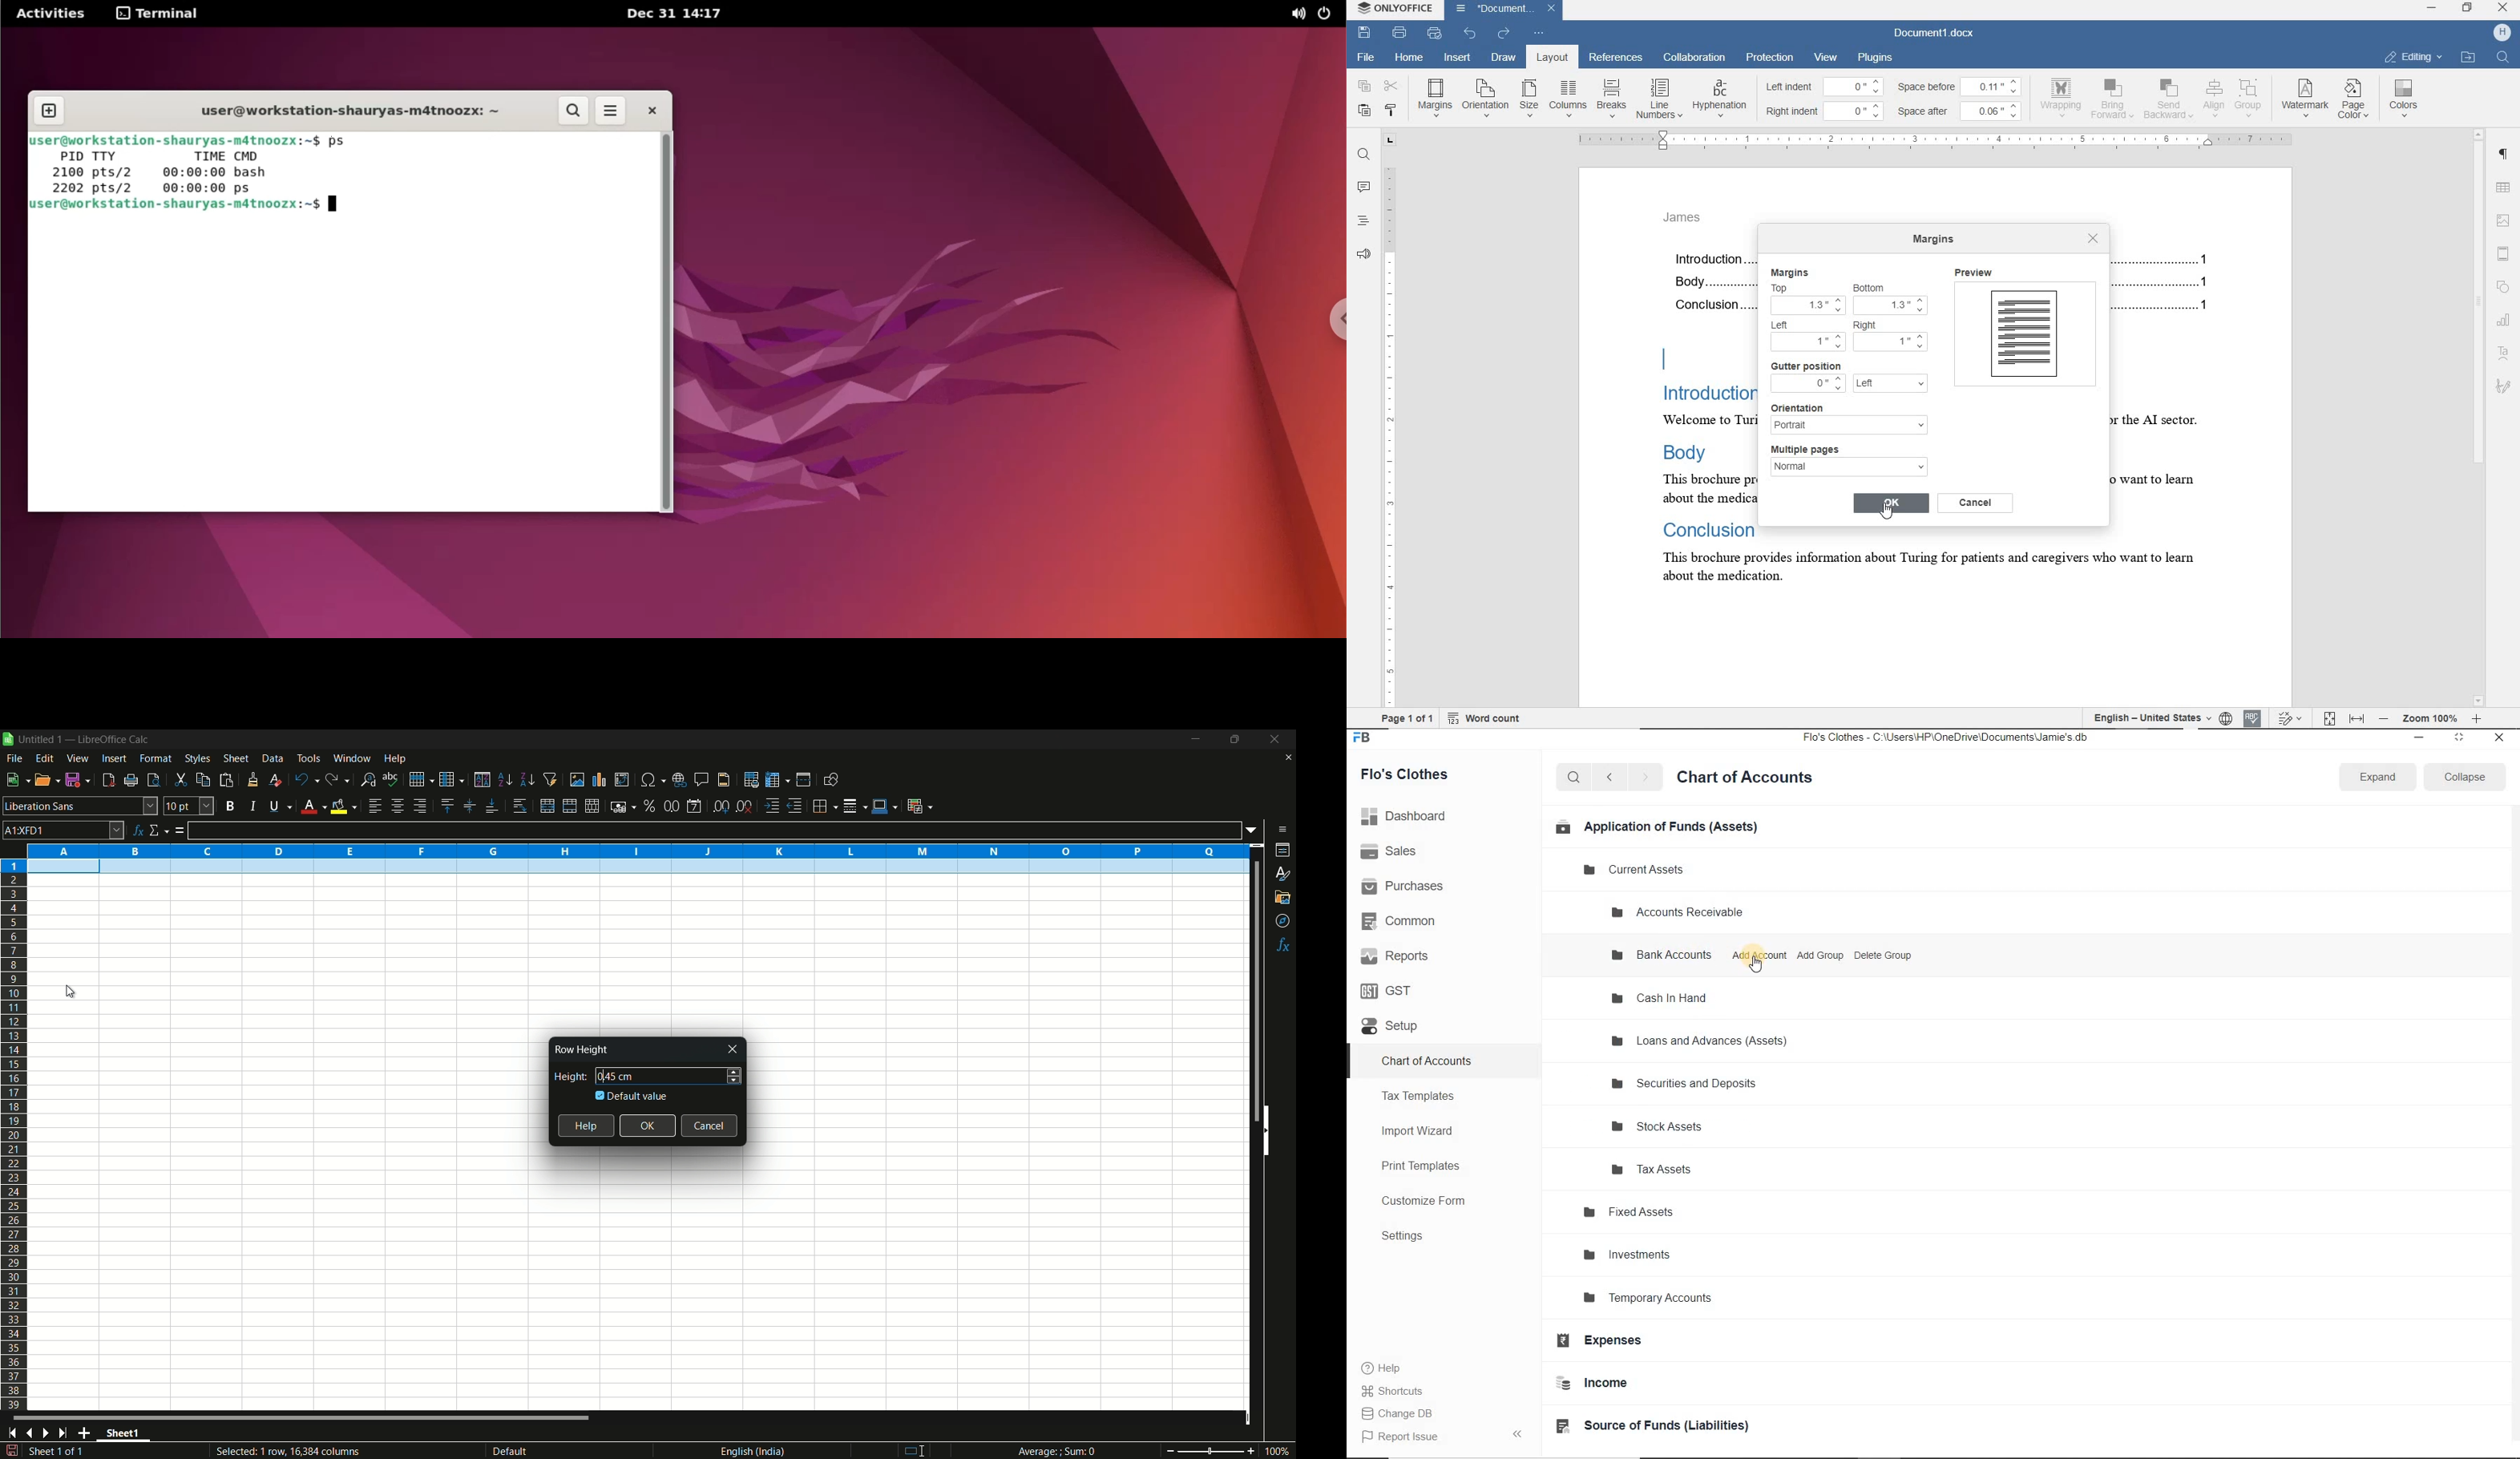  Describe the element at coordinates (1393, 1388) in the screenshot. I see `Shortcuts` at that location.